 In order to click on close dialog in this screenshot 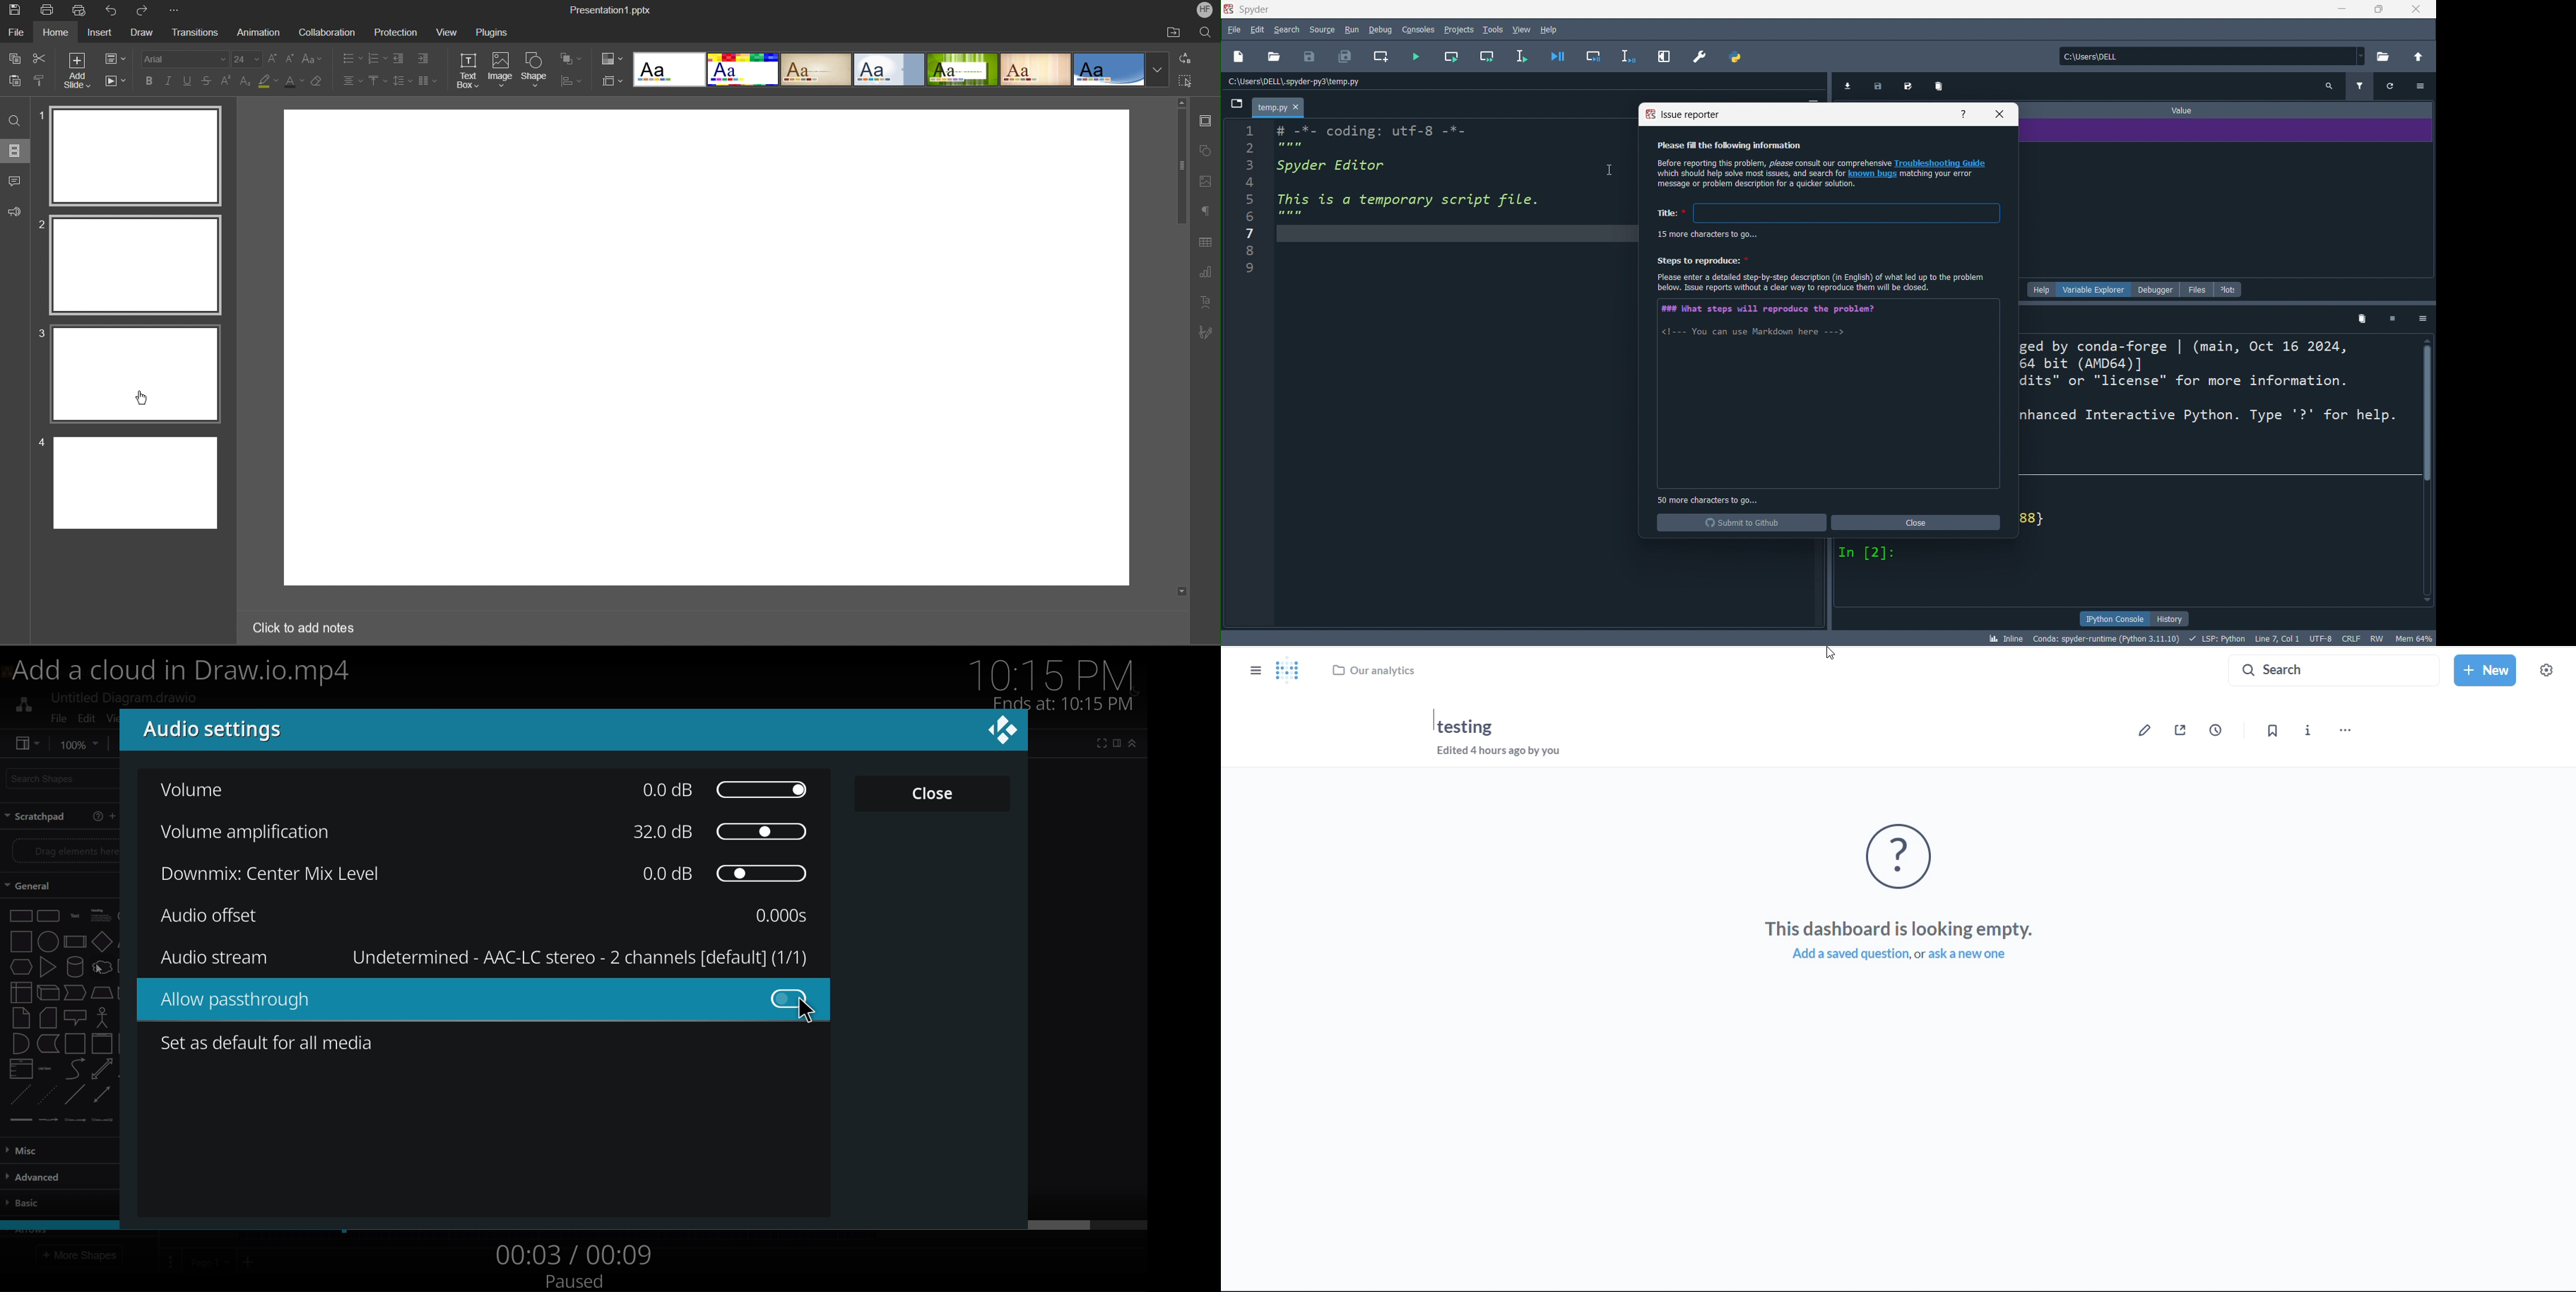, I will do `click(1004, 738)`.